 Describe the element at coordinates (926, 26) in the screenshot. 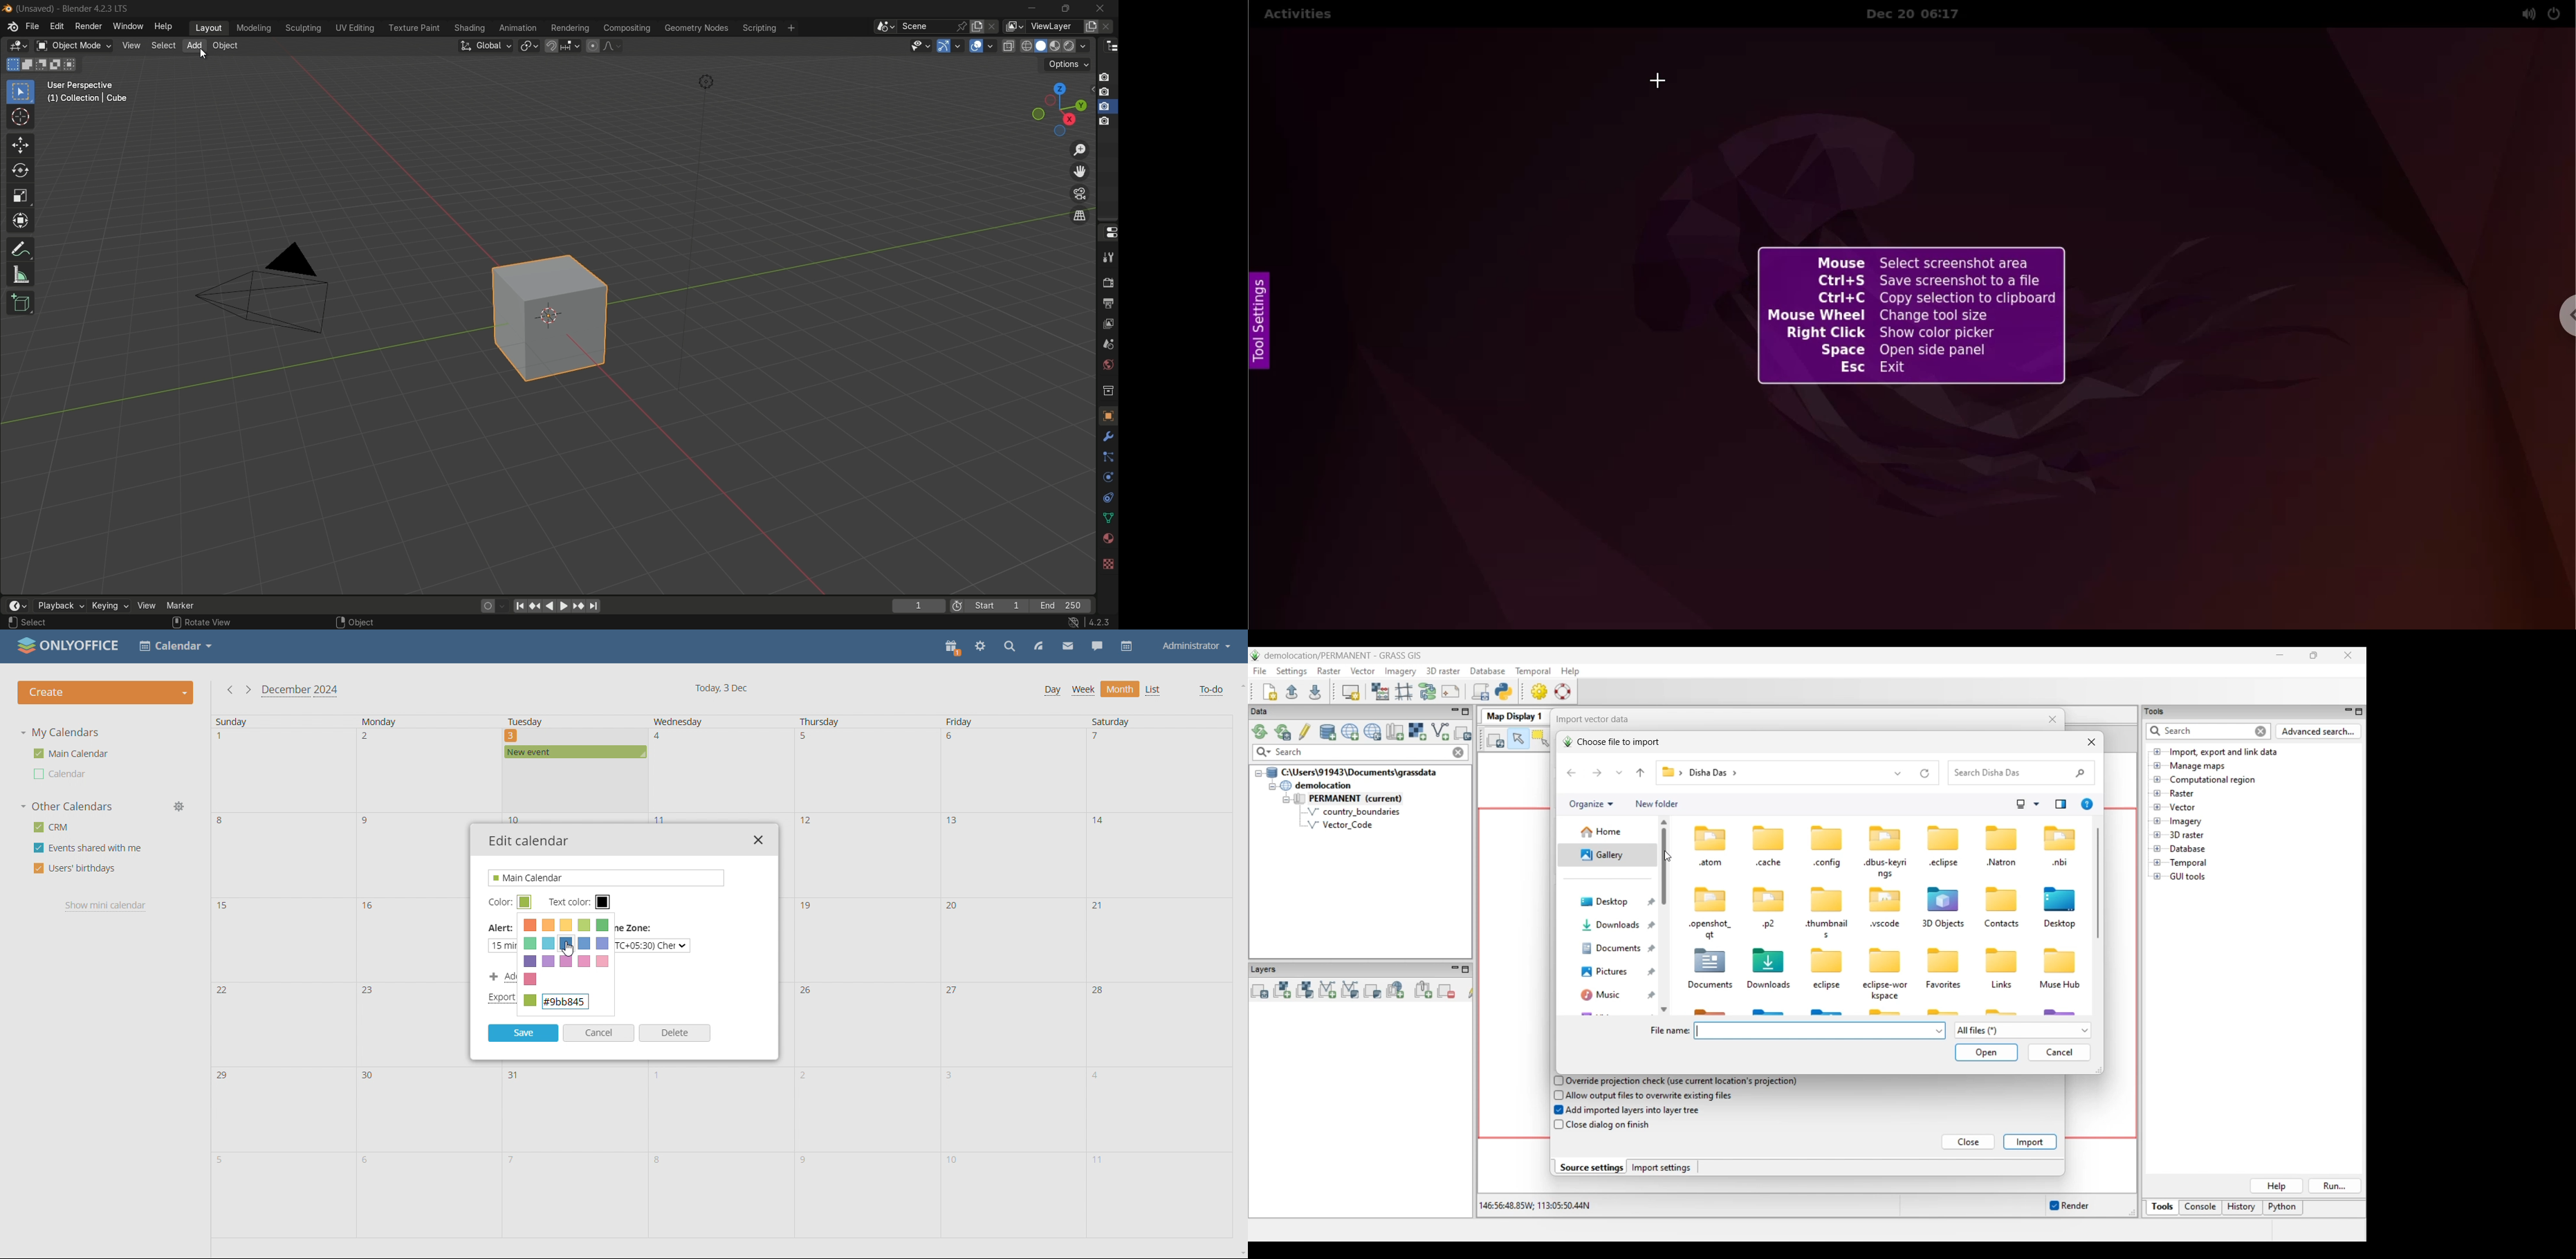

I see `scene` at that location.